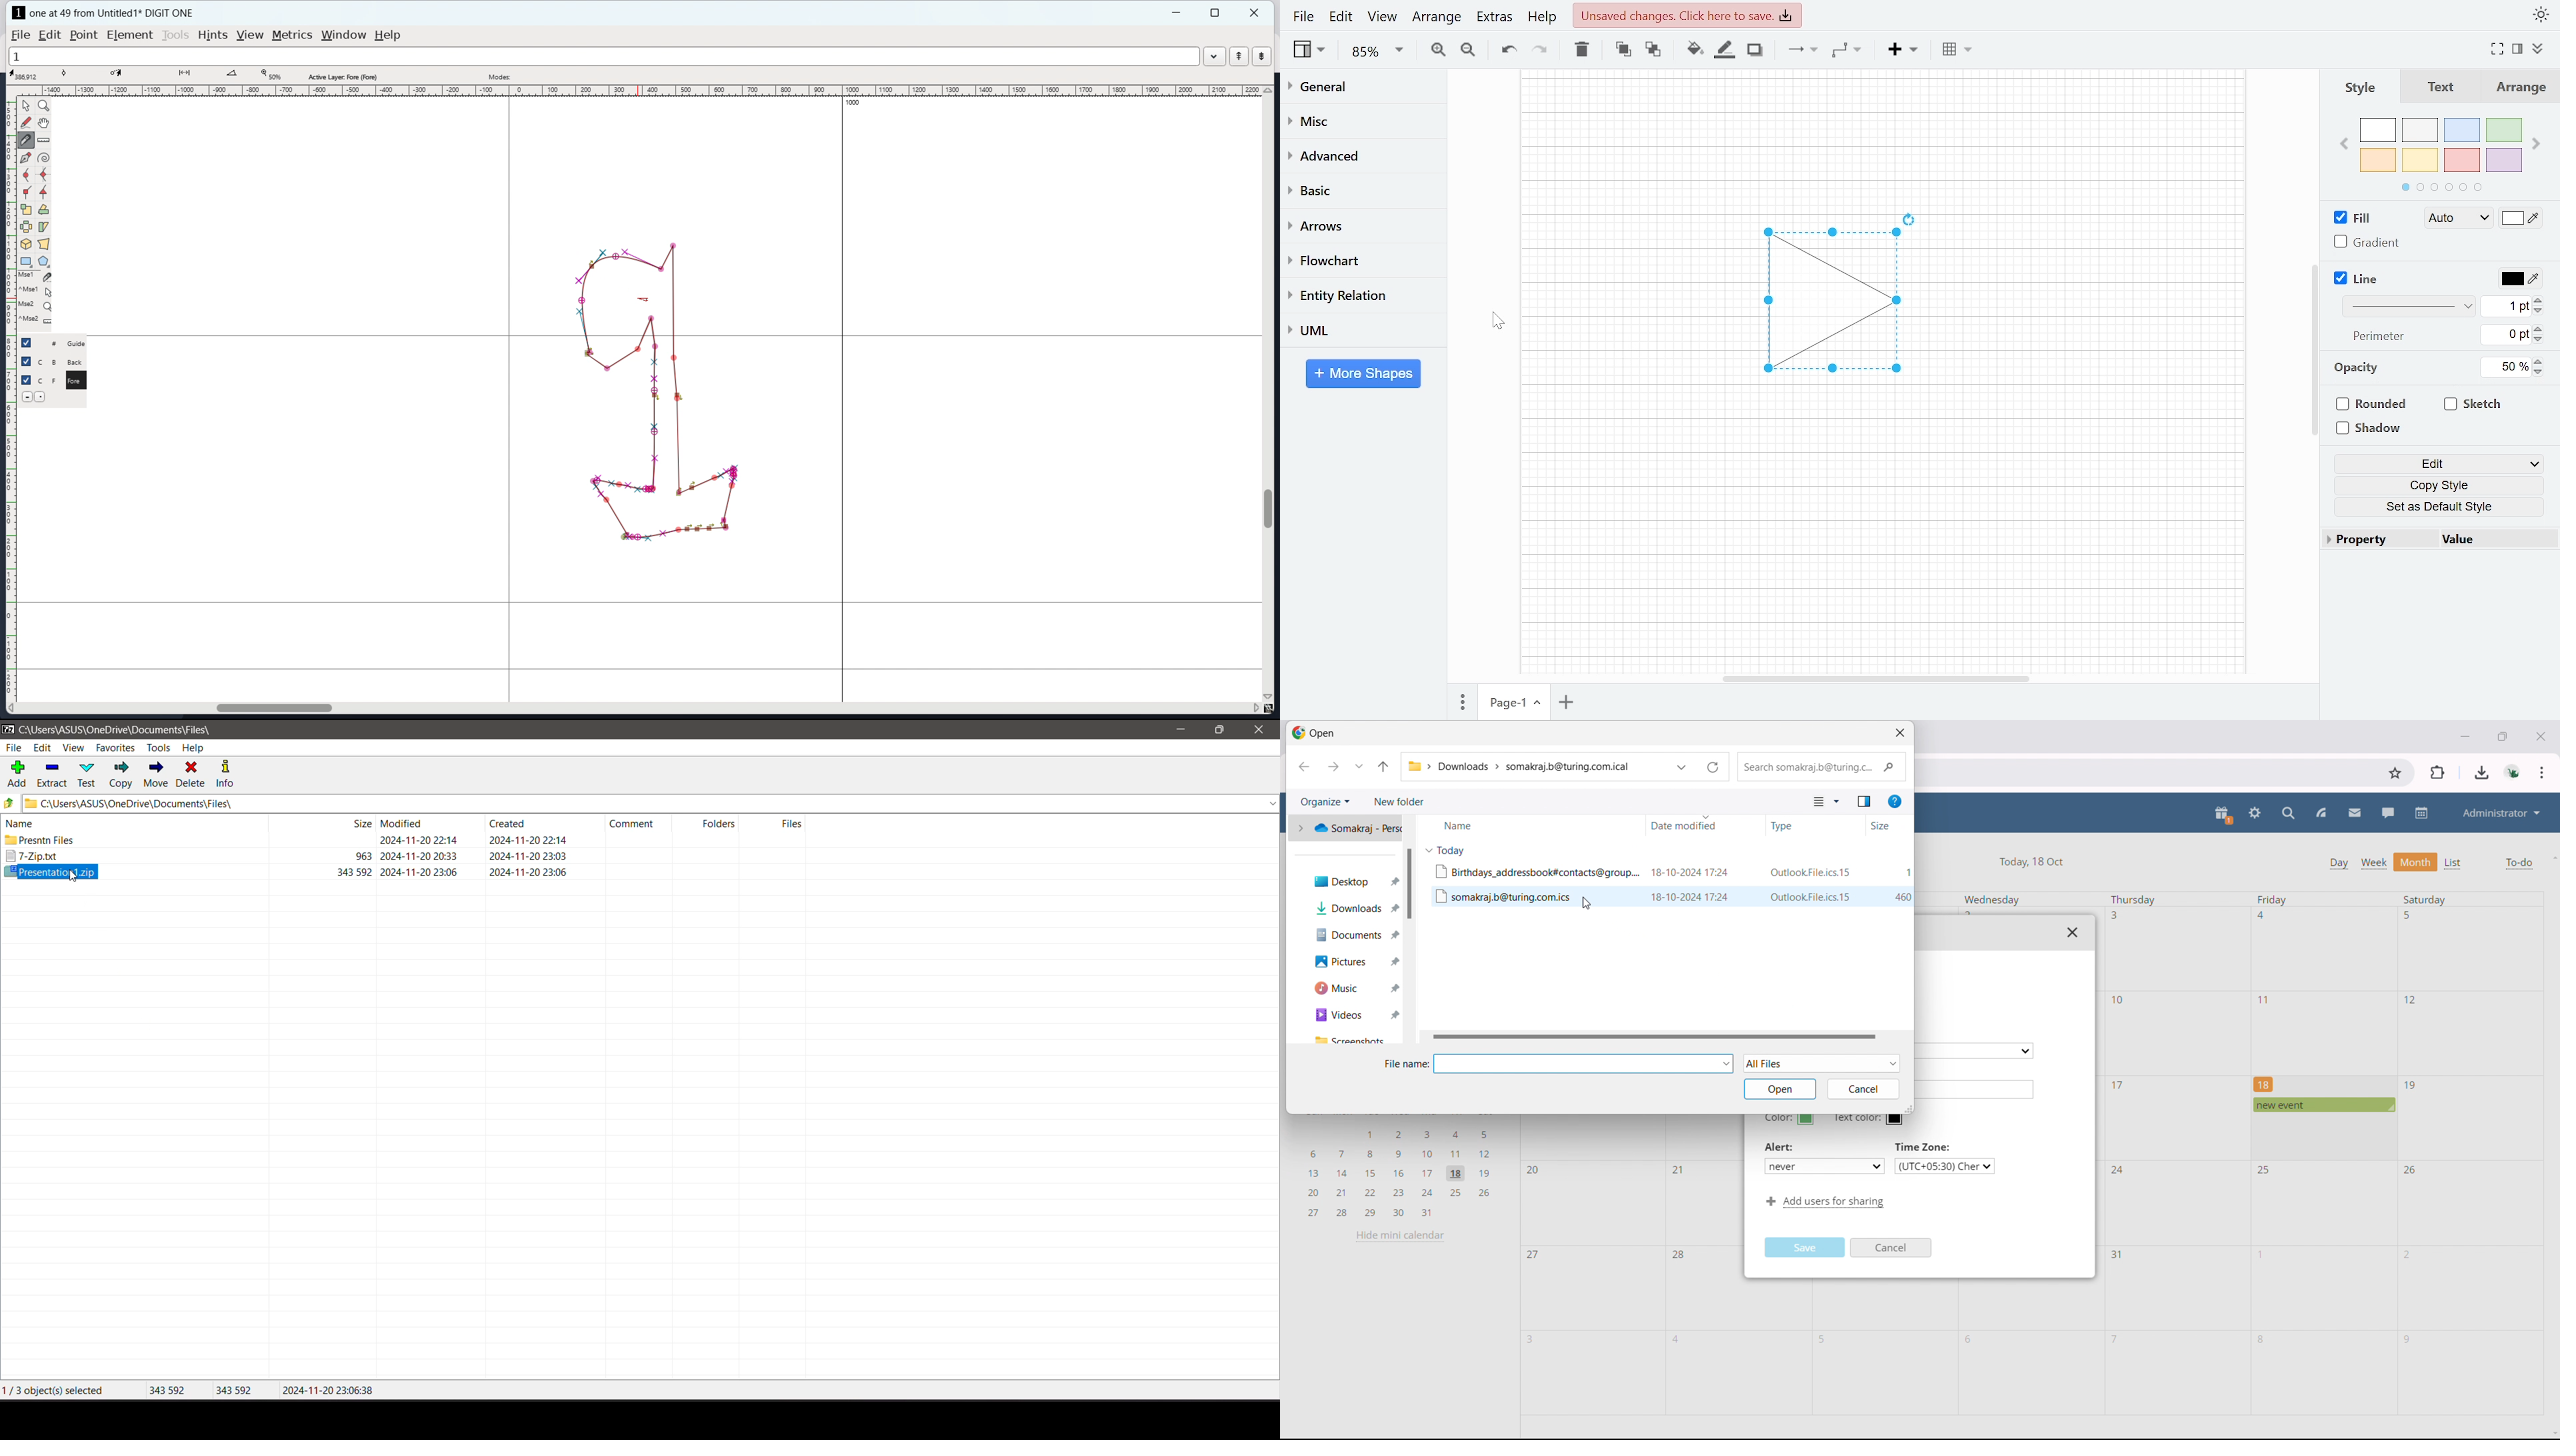 Image resolution: width=2576 pixels, height=1456 pixels. Describe the element at coordinates (2542, 14) in the screenshot. I see `Theme` at that location.